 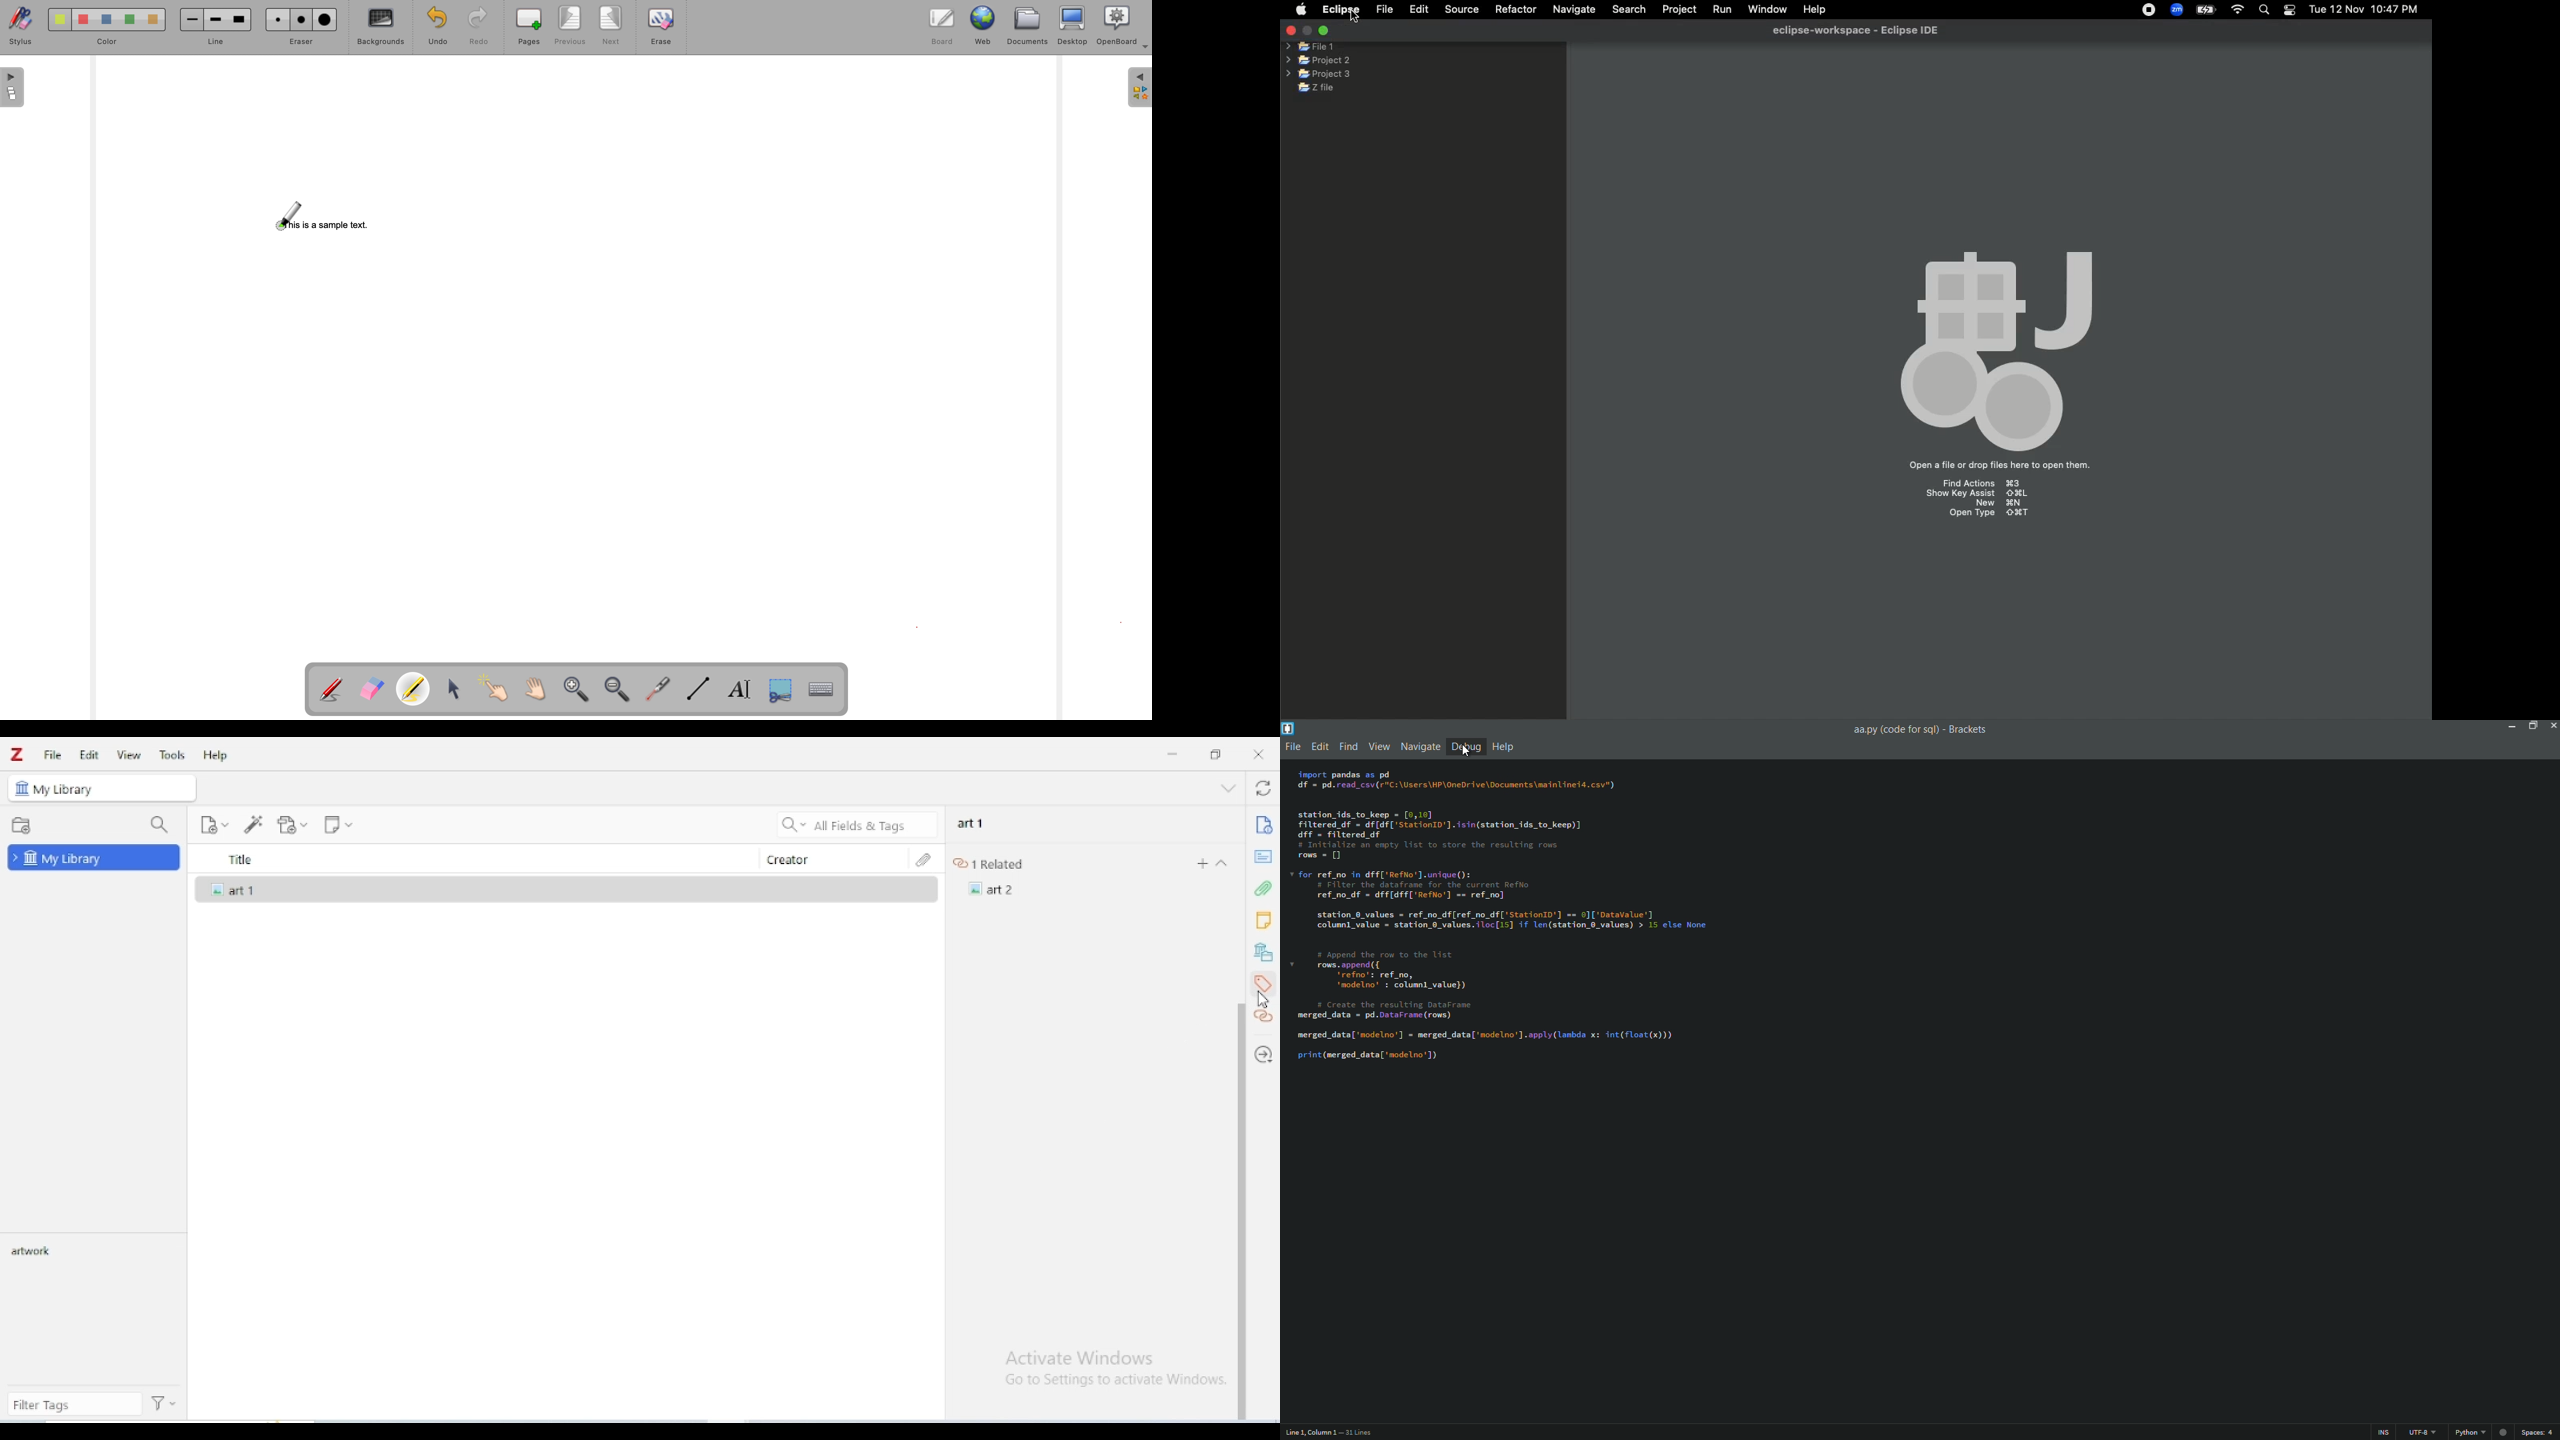 What do you see at coordinates (1221, 864) in the screenshot?
I see `collapse section` at bounding box center [1221, 864].